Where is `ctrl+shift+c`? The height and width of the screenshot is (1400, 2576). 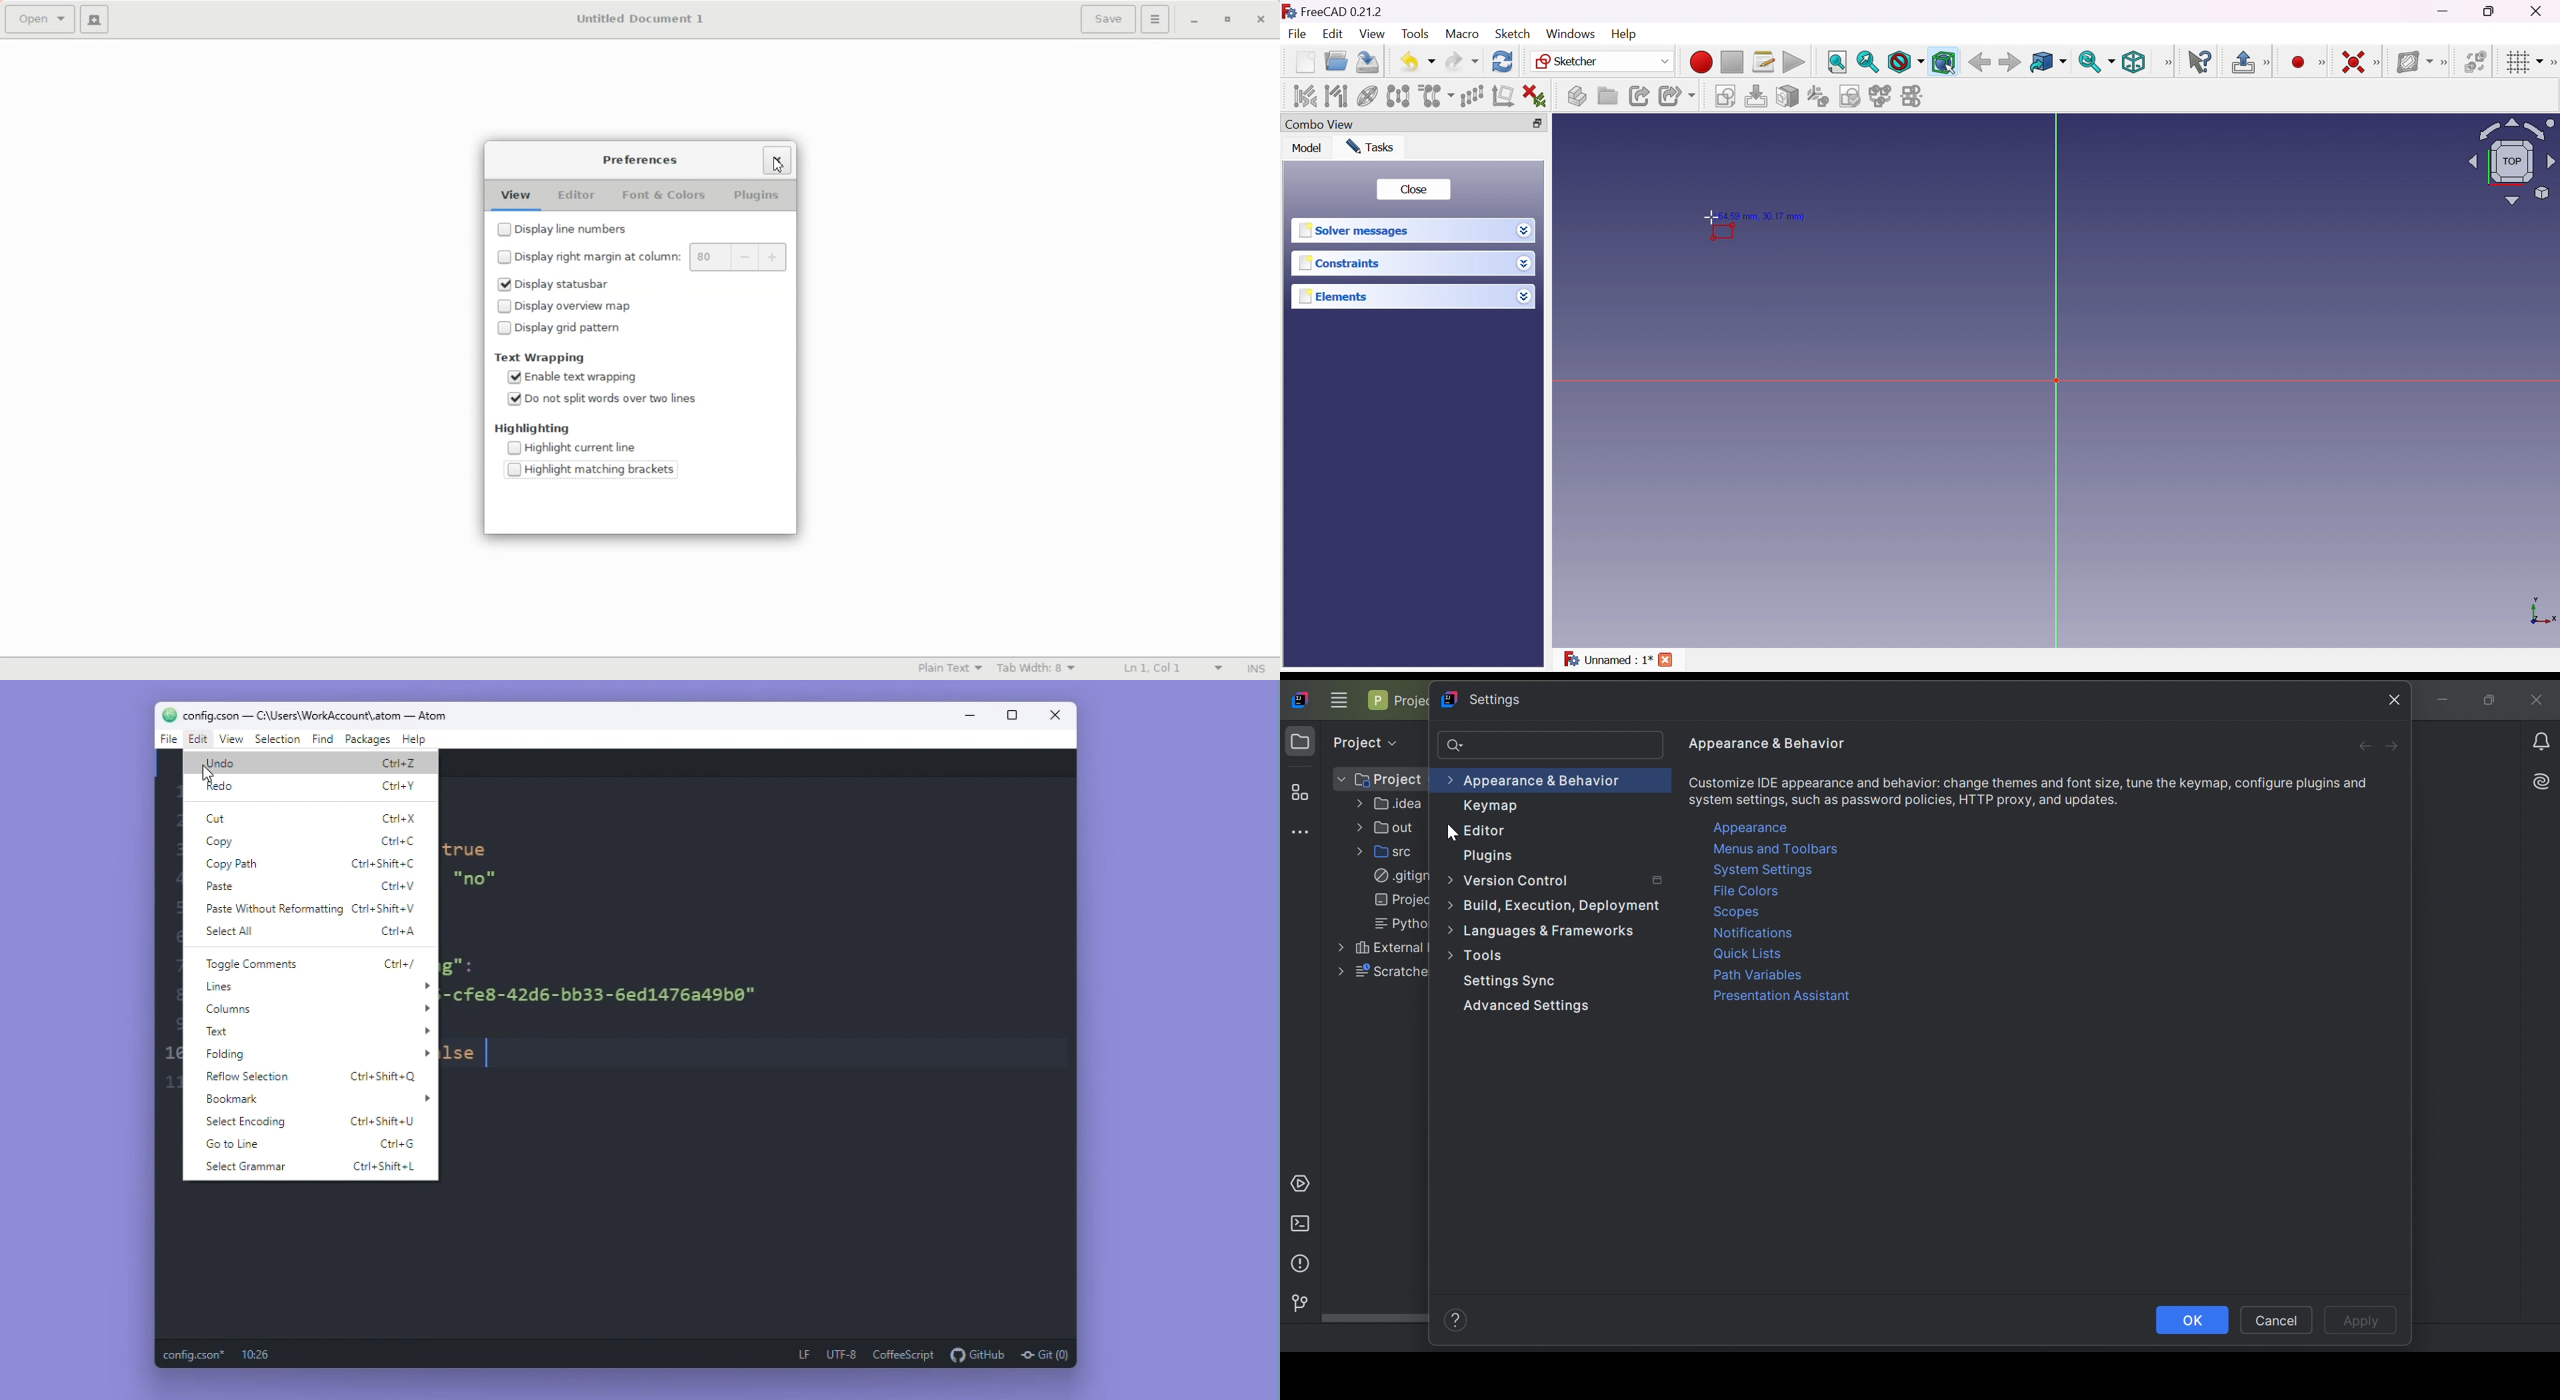 ctrl+shift+c is located at coordinates (387, 863).